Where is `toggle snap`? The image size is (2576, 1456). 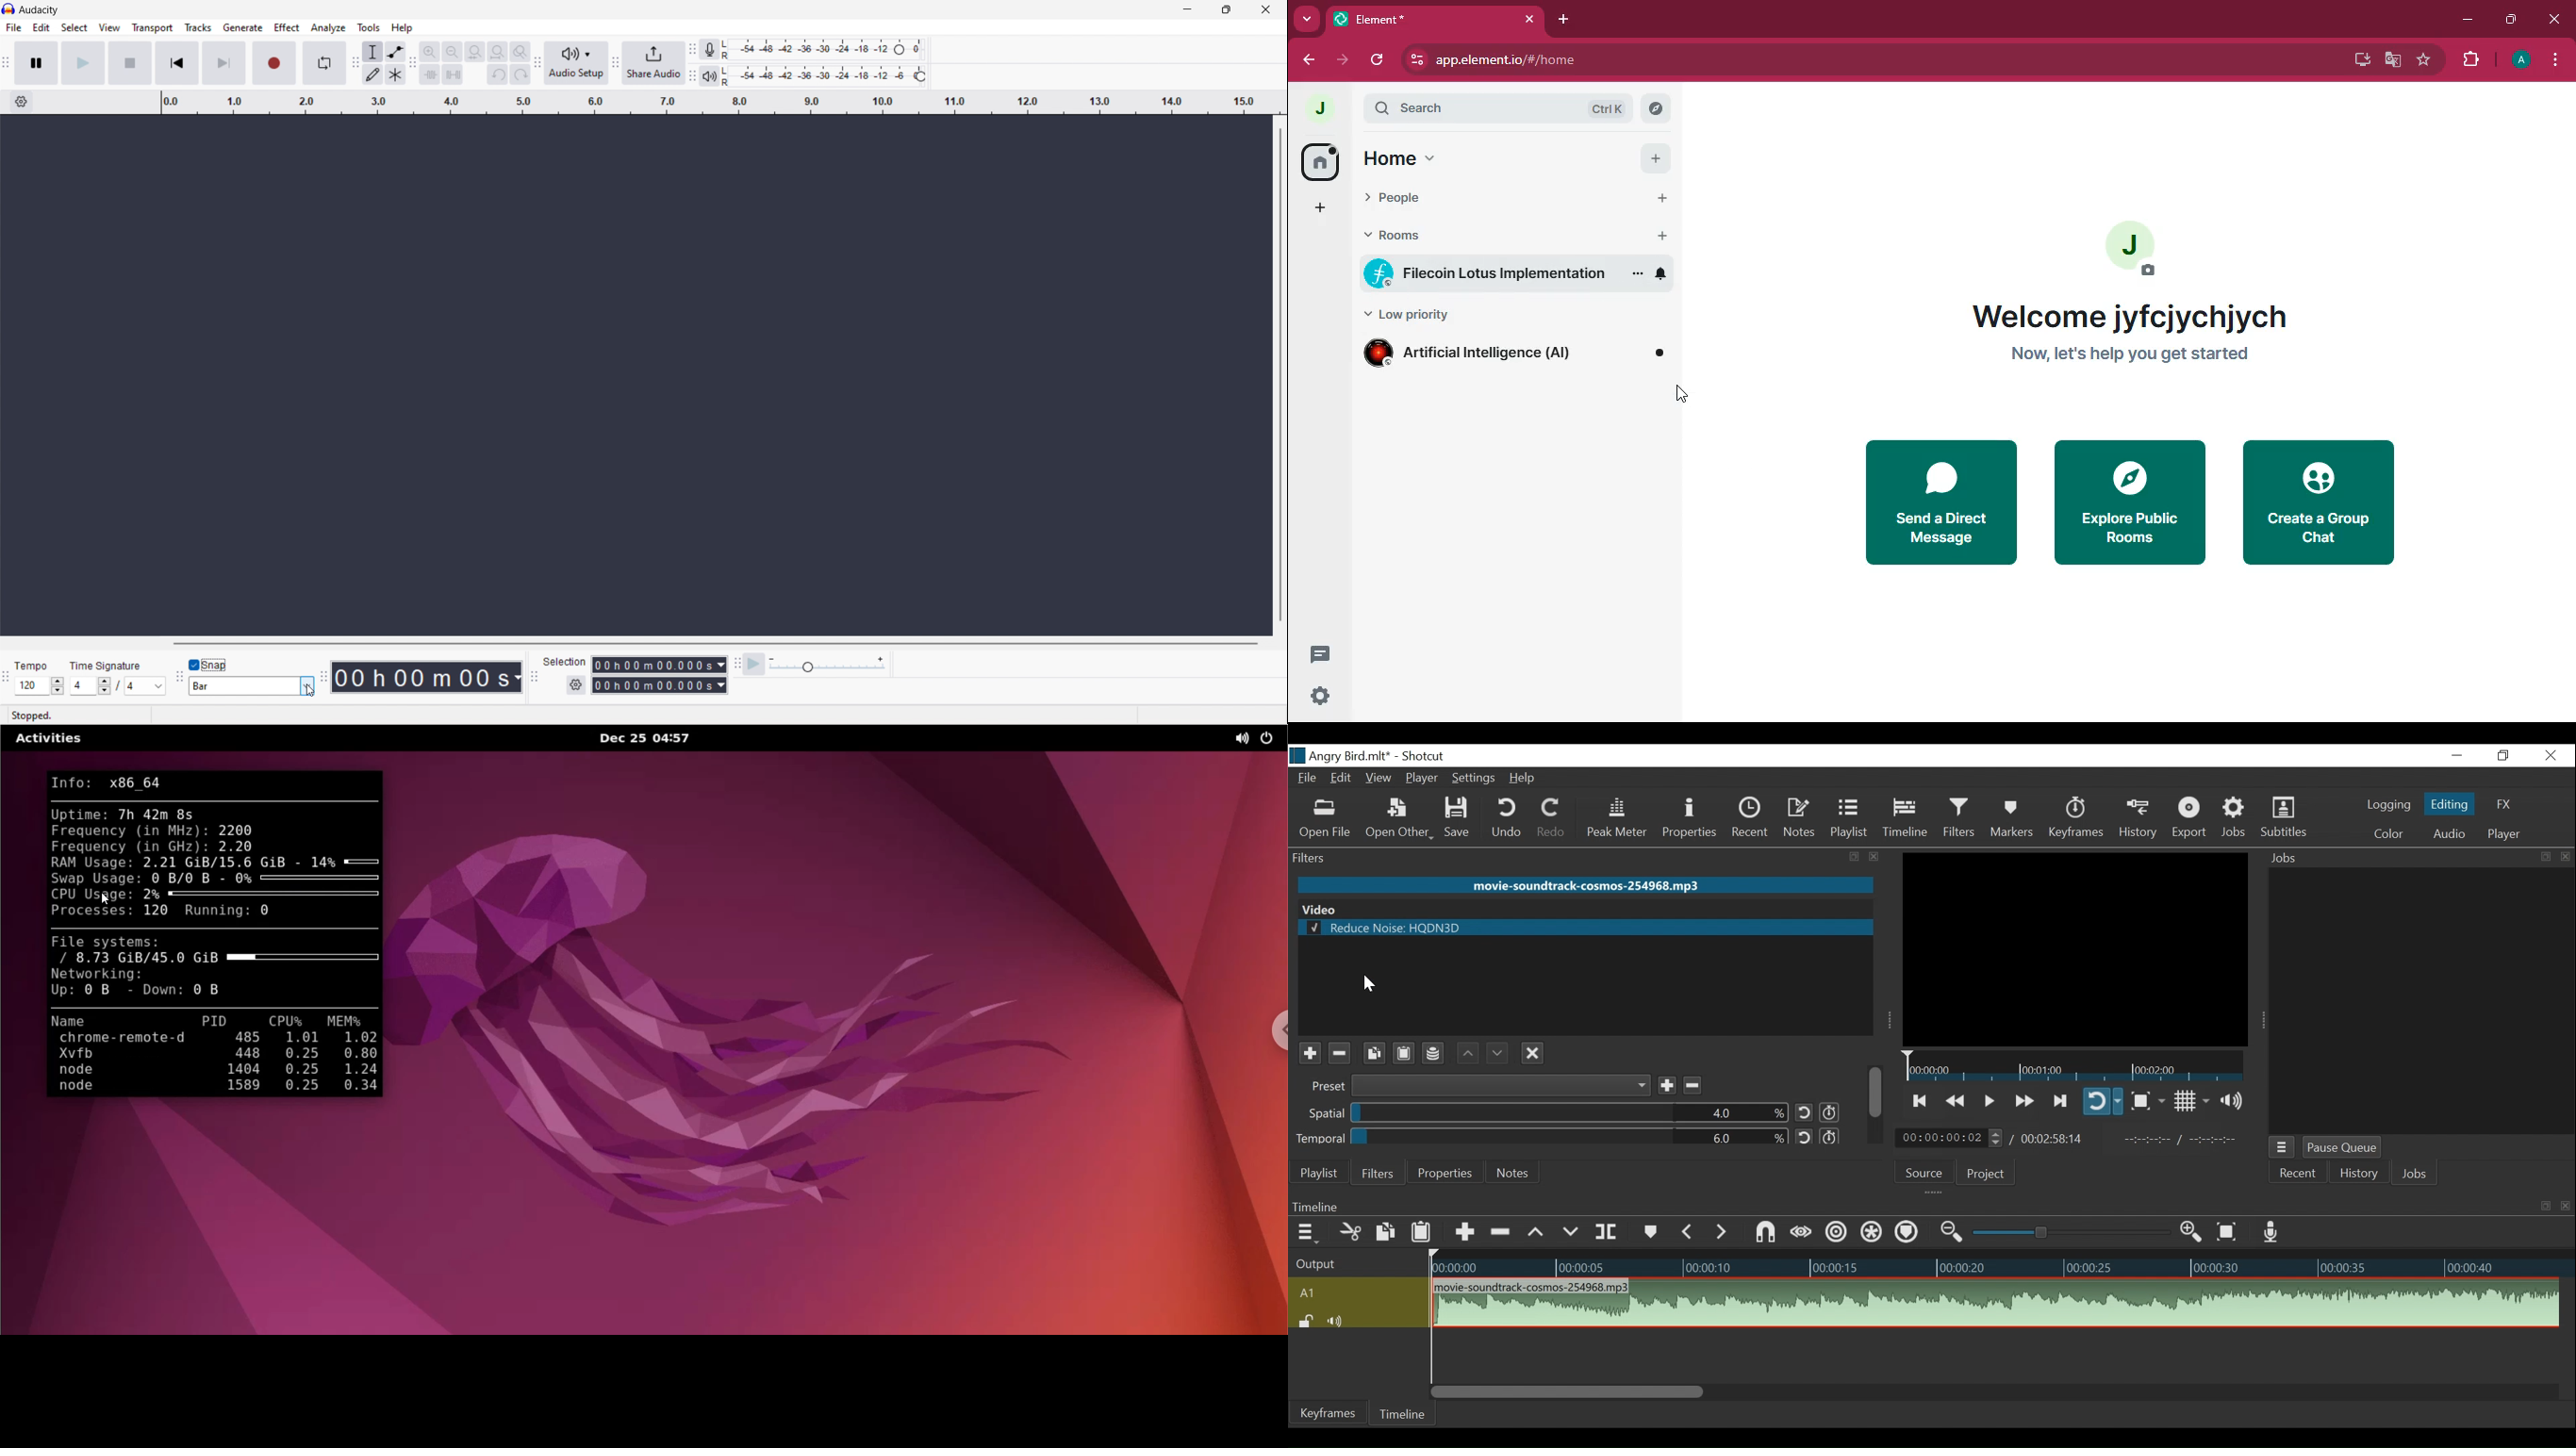 toggle snap is located at coordinates (211, 665).